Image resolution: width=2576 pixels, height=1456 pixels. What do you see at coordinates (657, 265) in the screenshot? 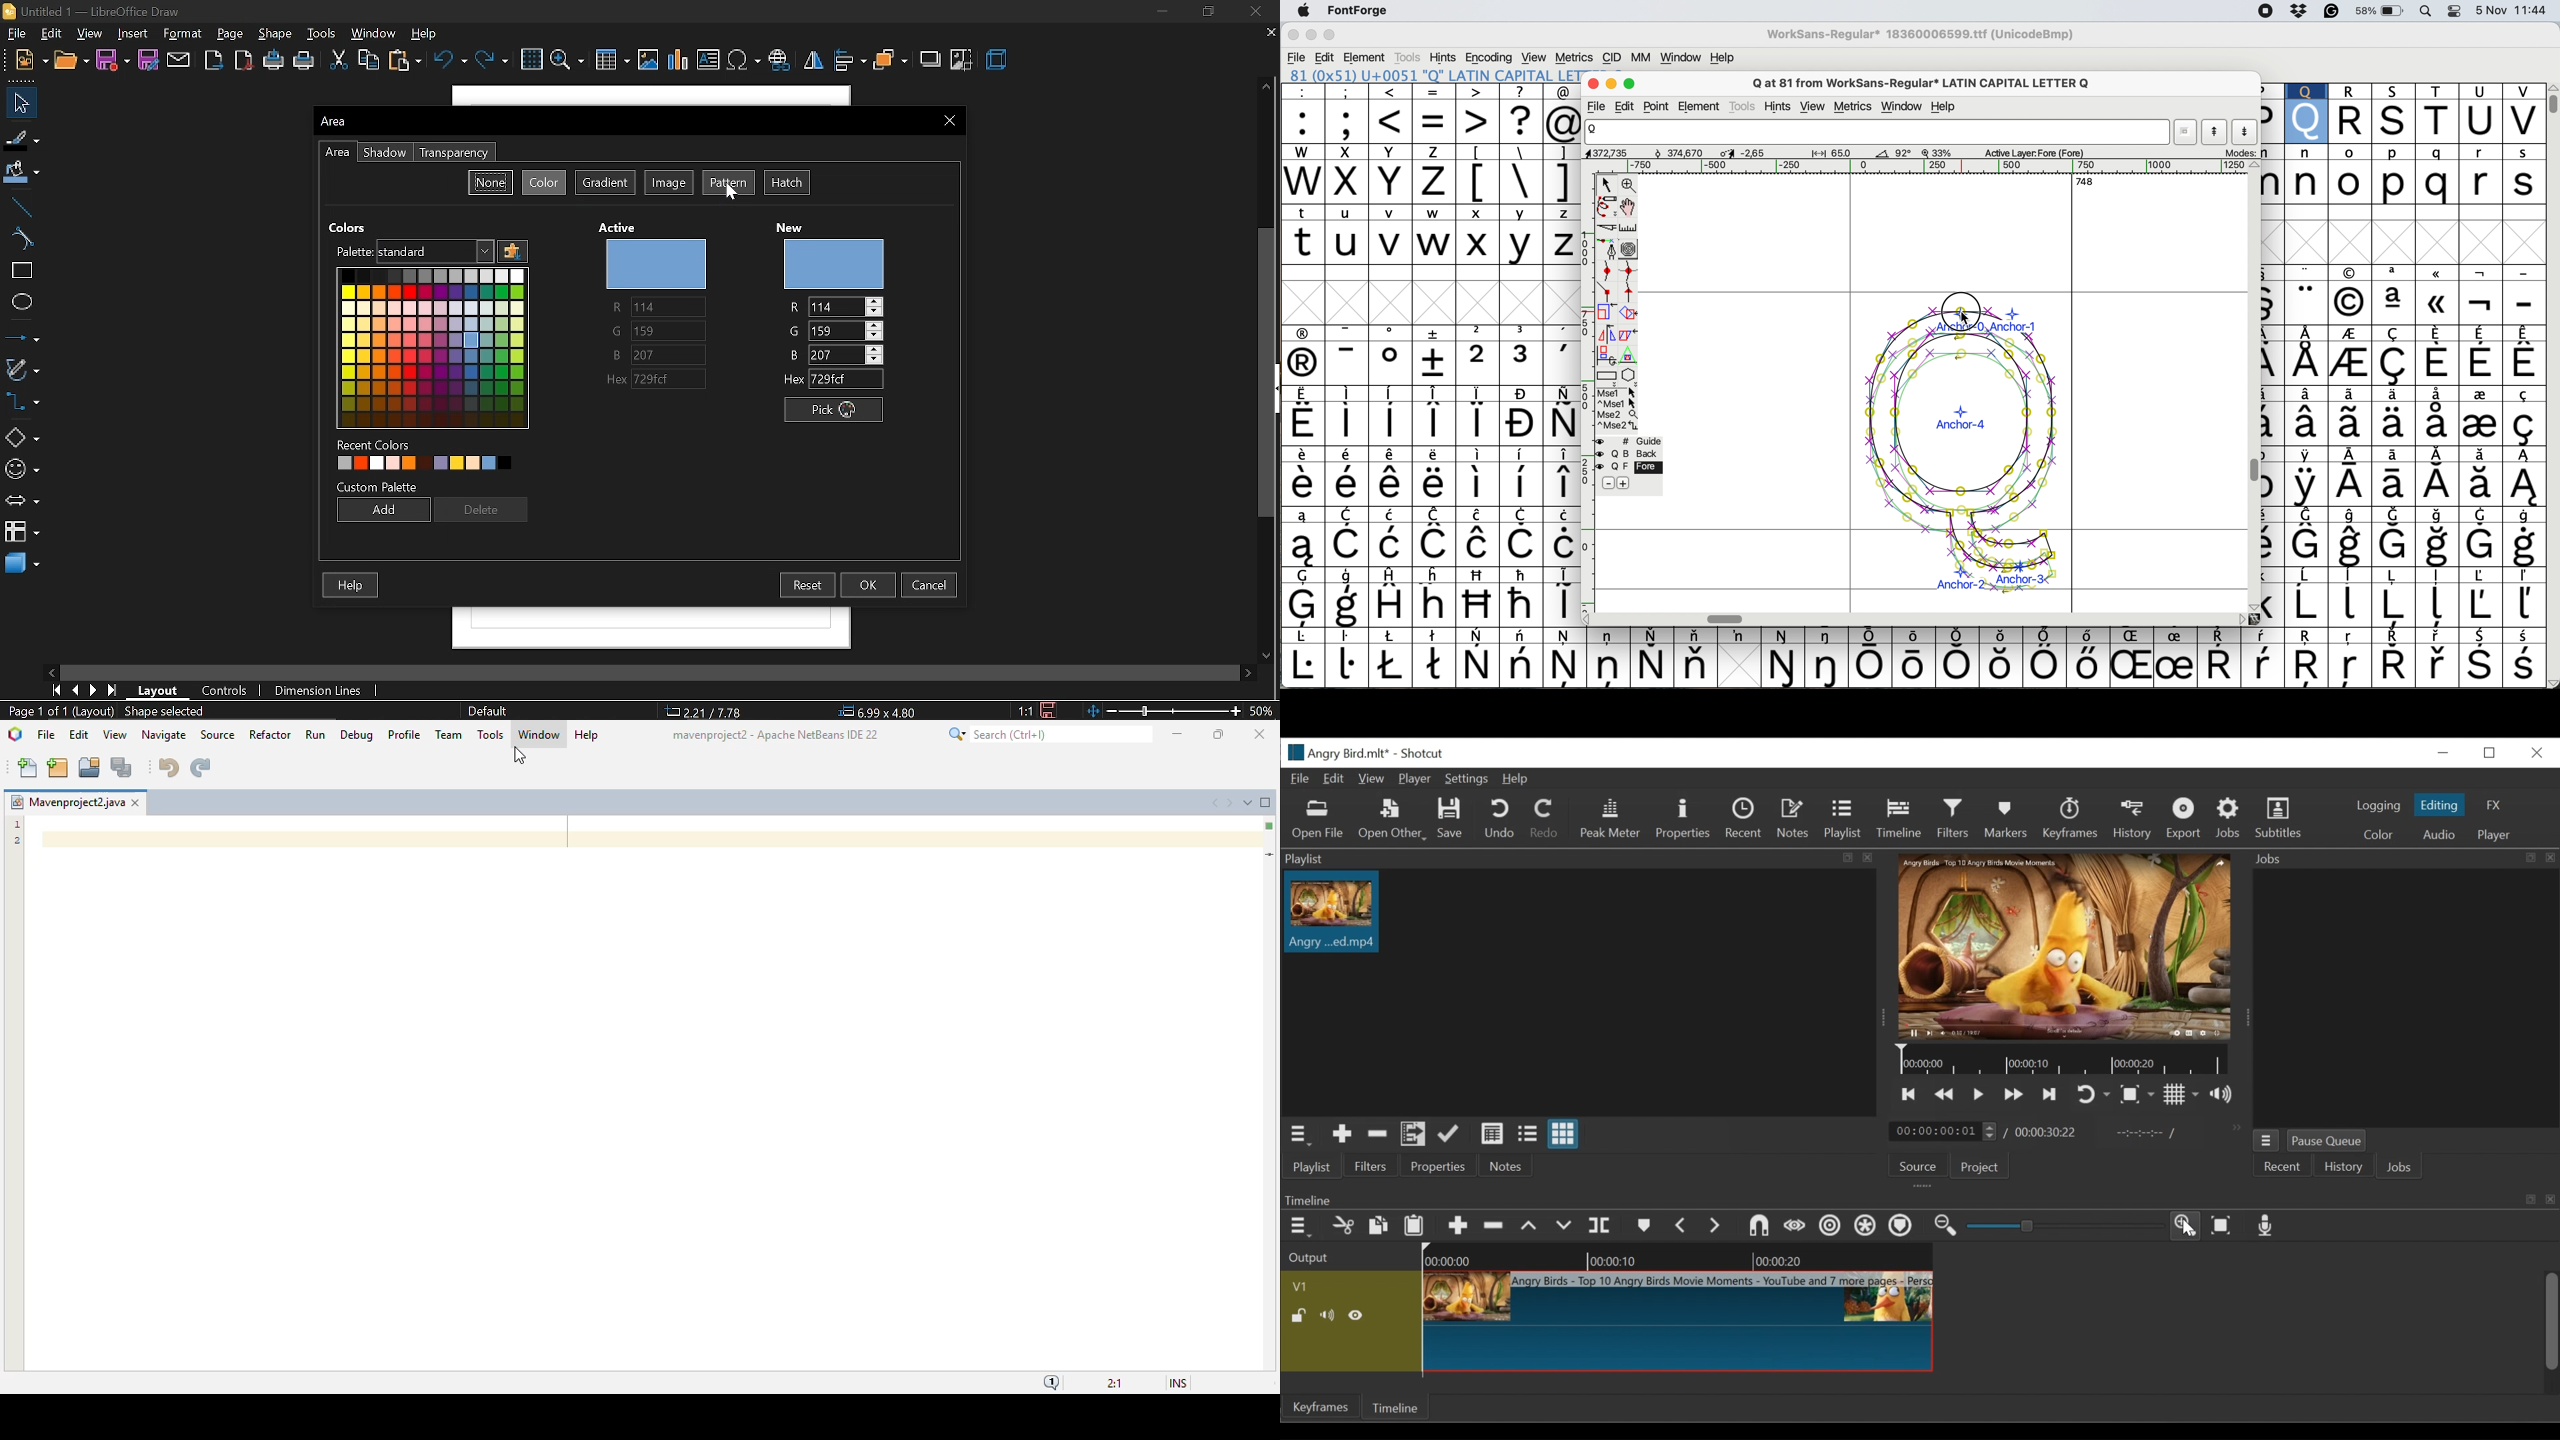
I see `active color` at bounding box center [657, 265].